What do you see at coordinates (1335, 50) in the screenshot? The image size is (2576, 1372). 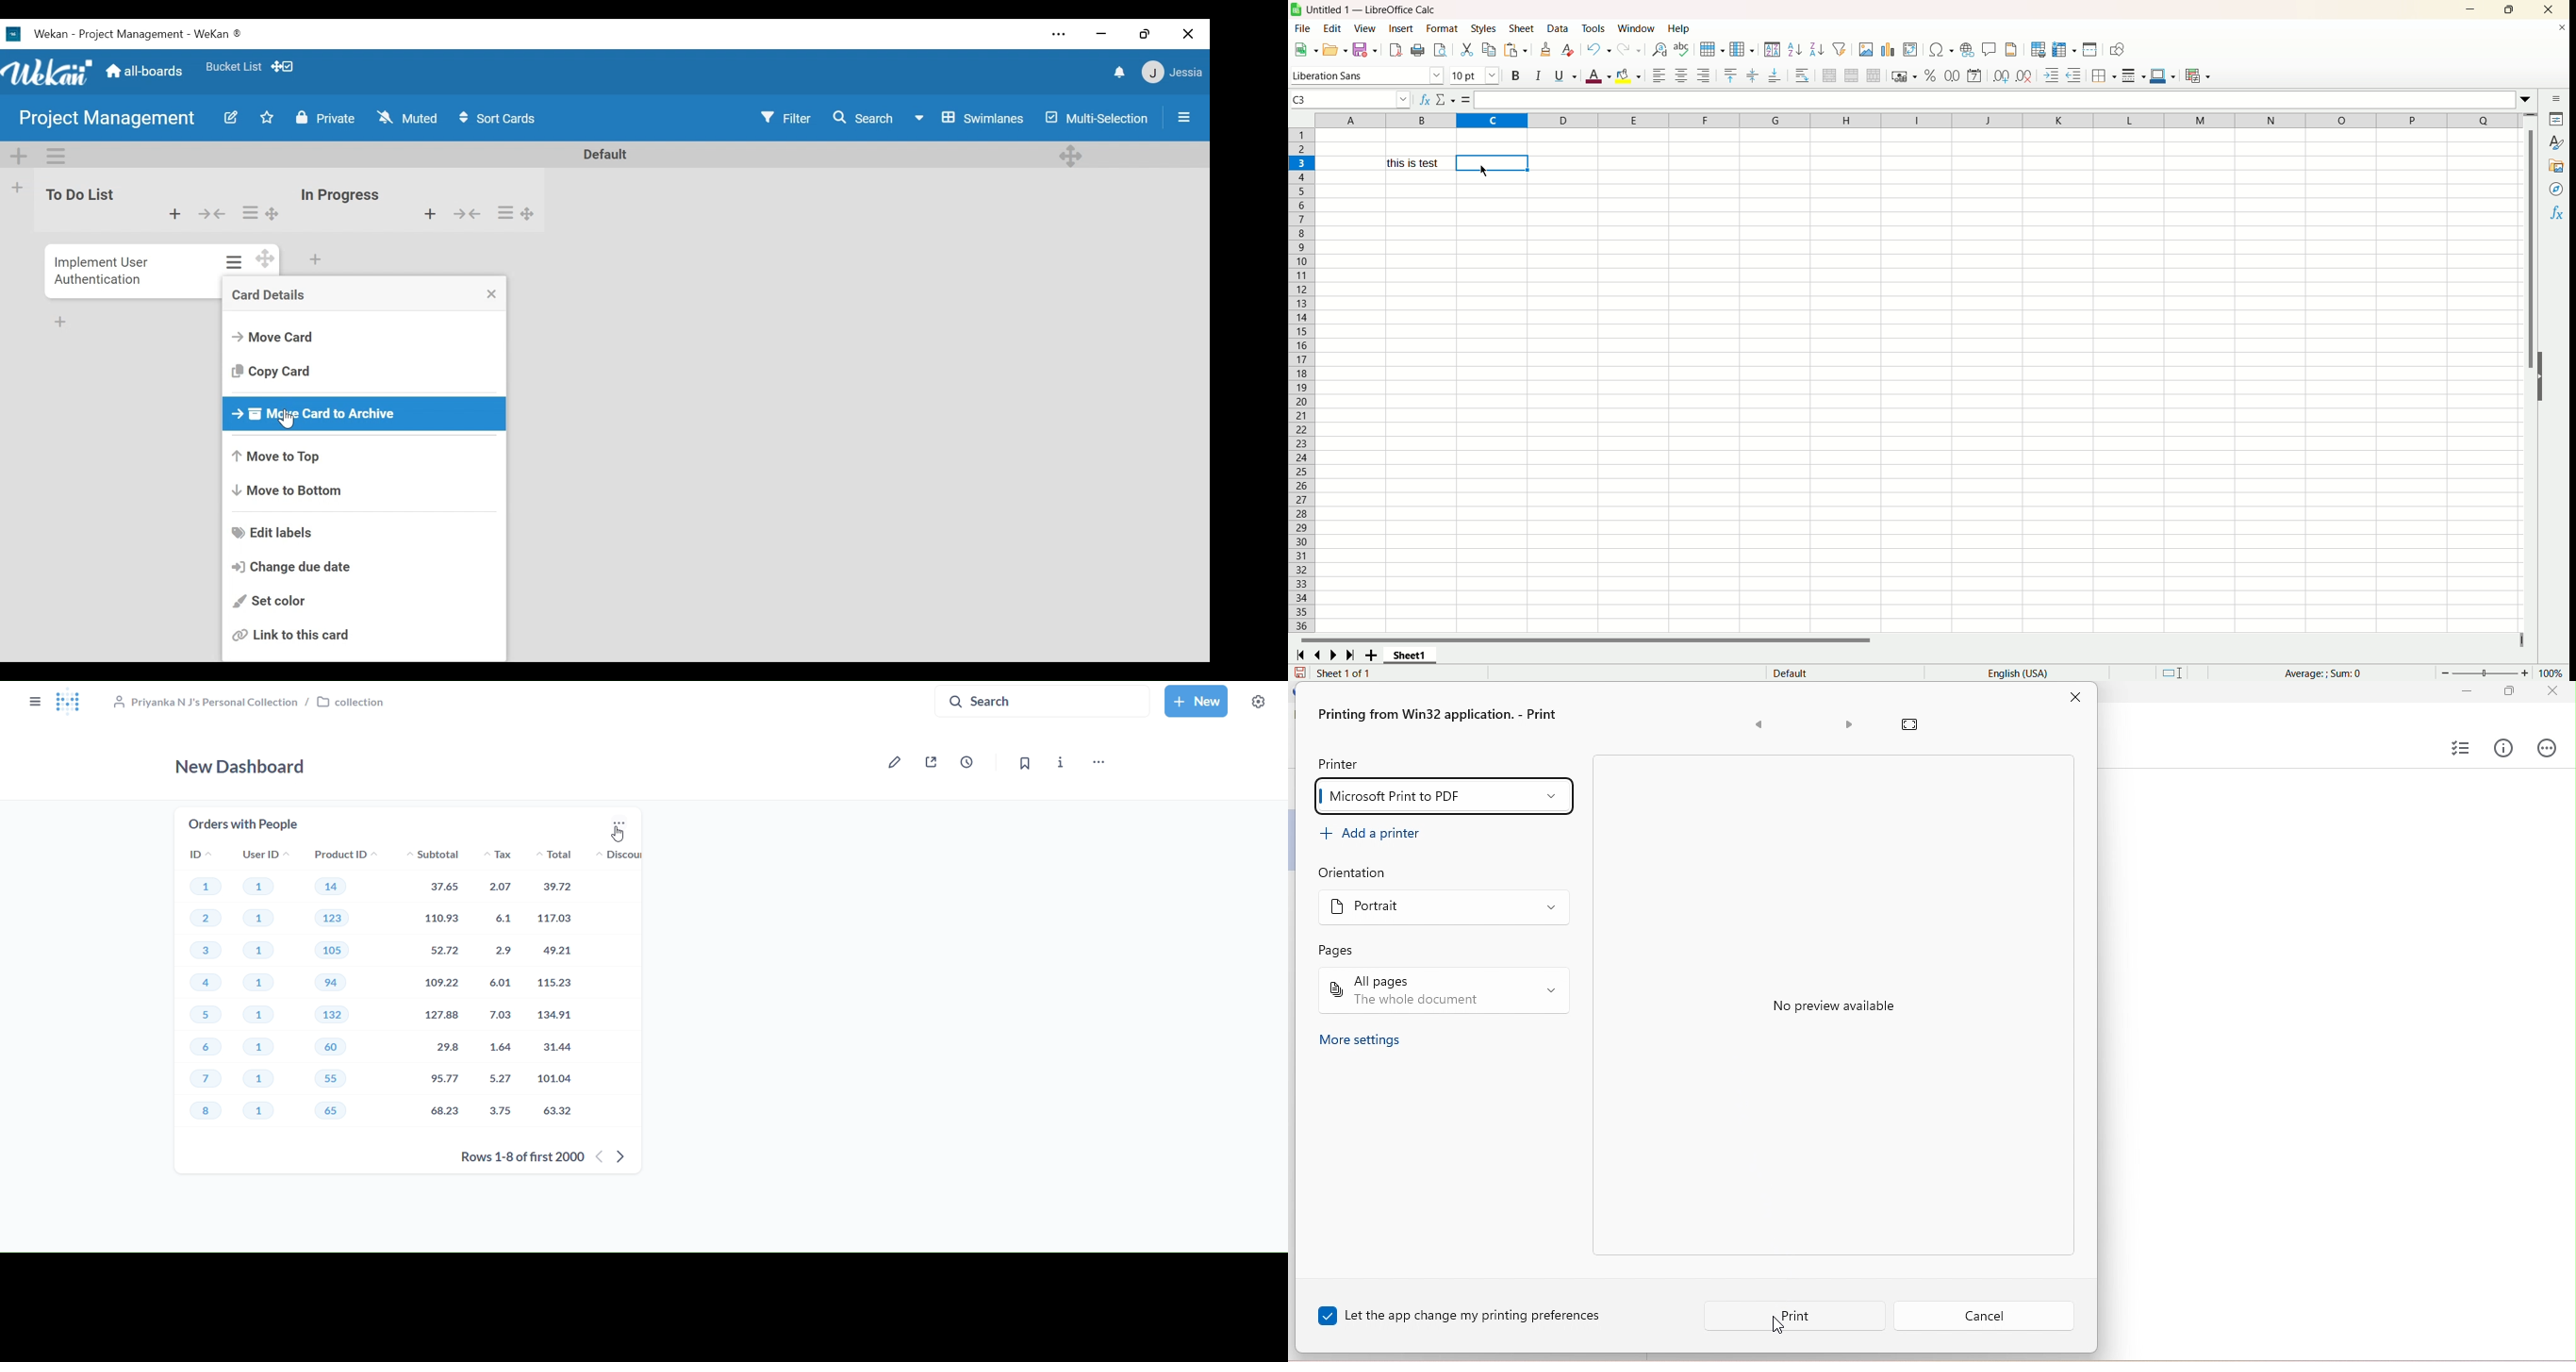 I see `open` at bounding box center [1335, 50].